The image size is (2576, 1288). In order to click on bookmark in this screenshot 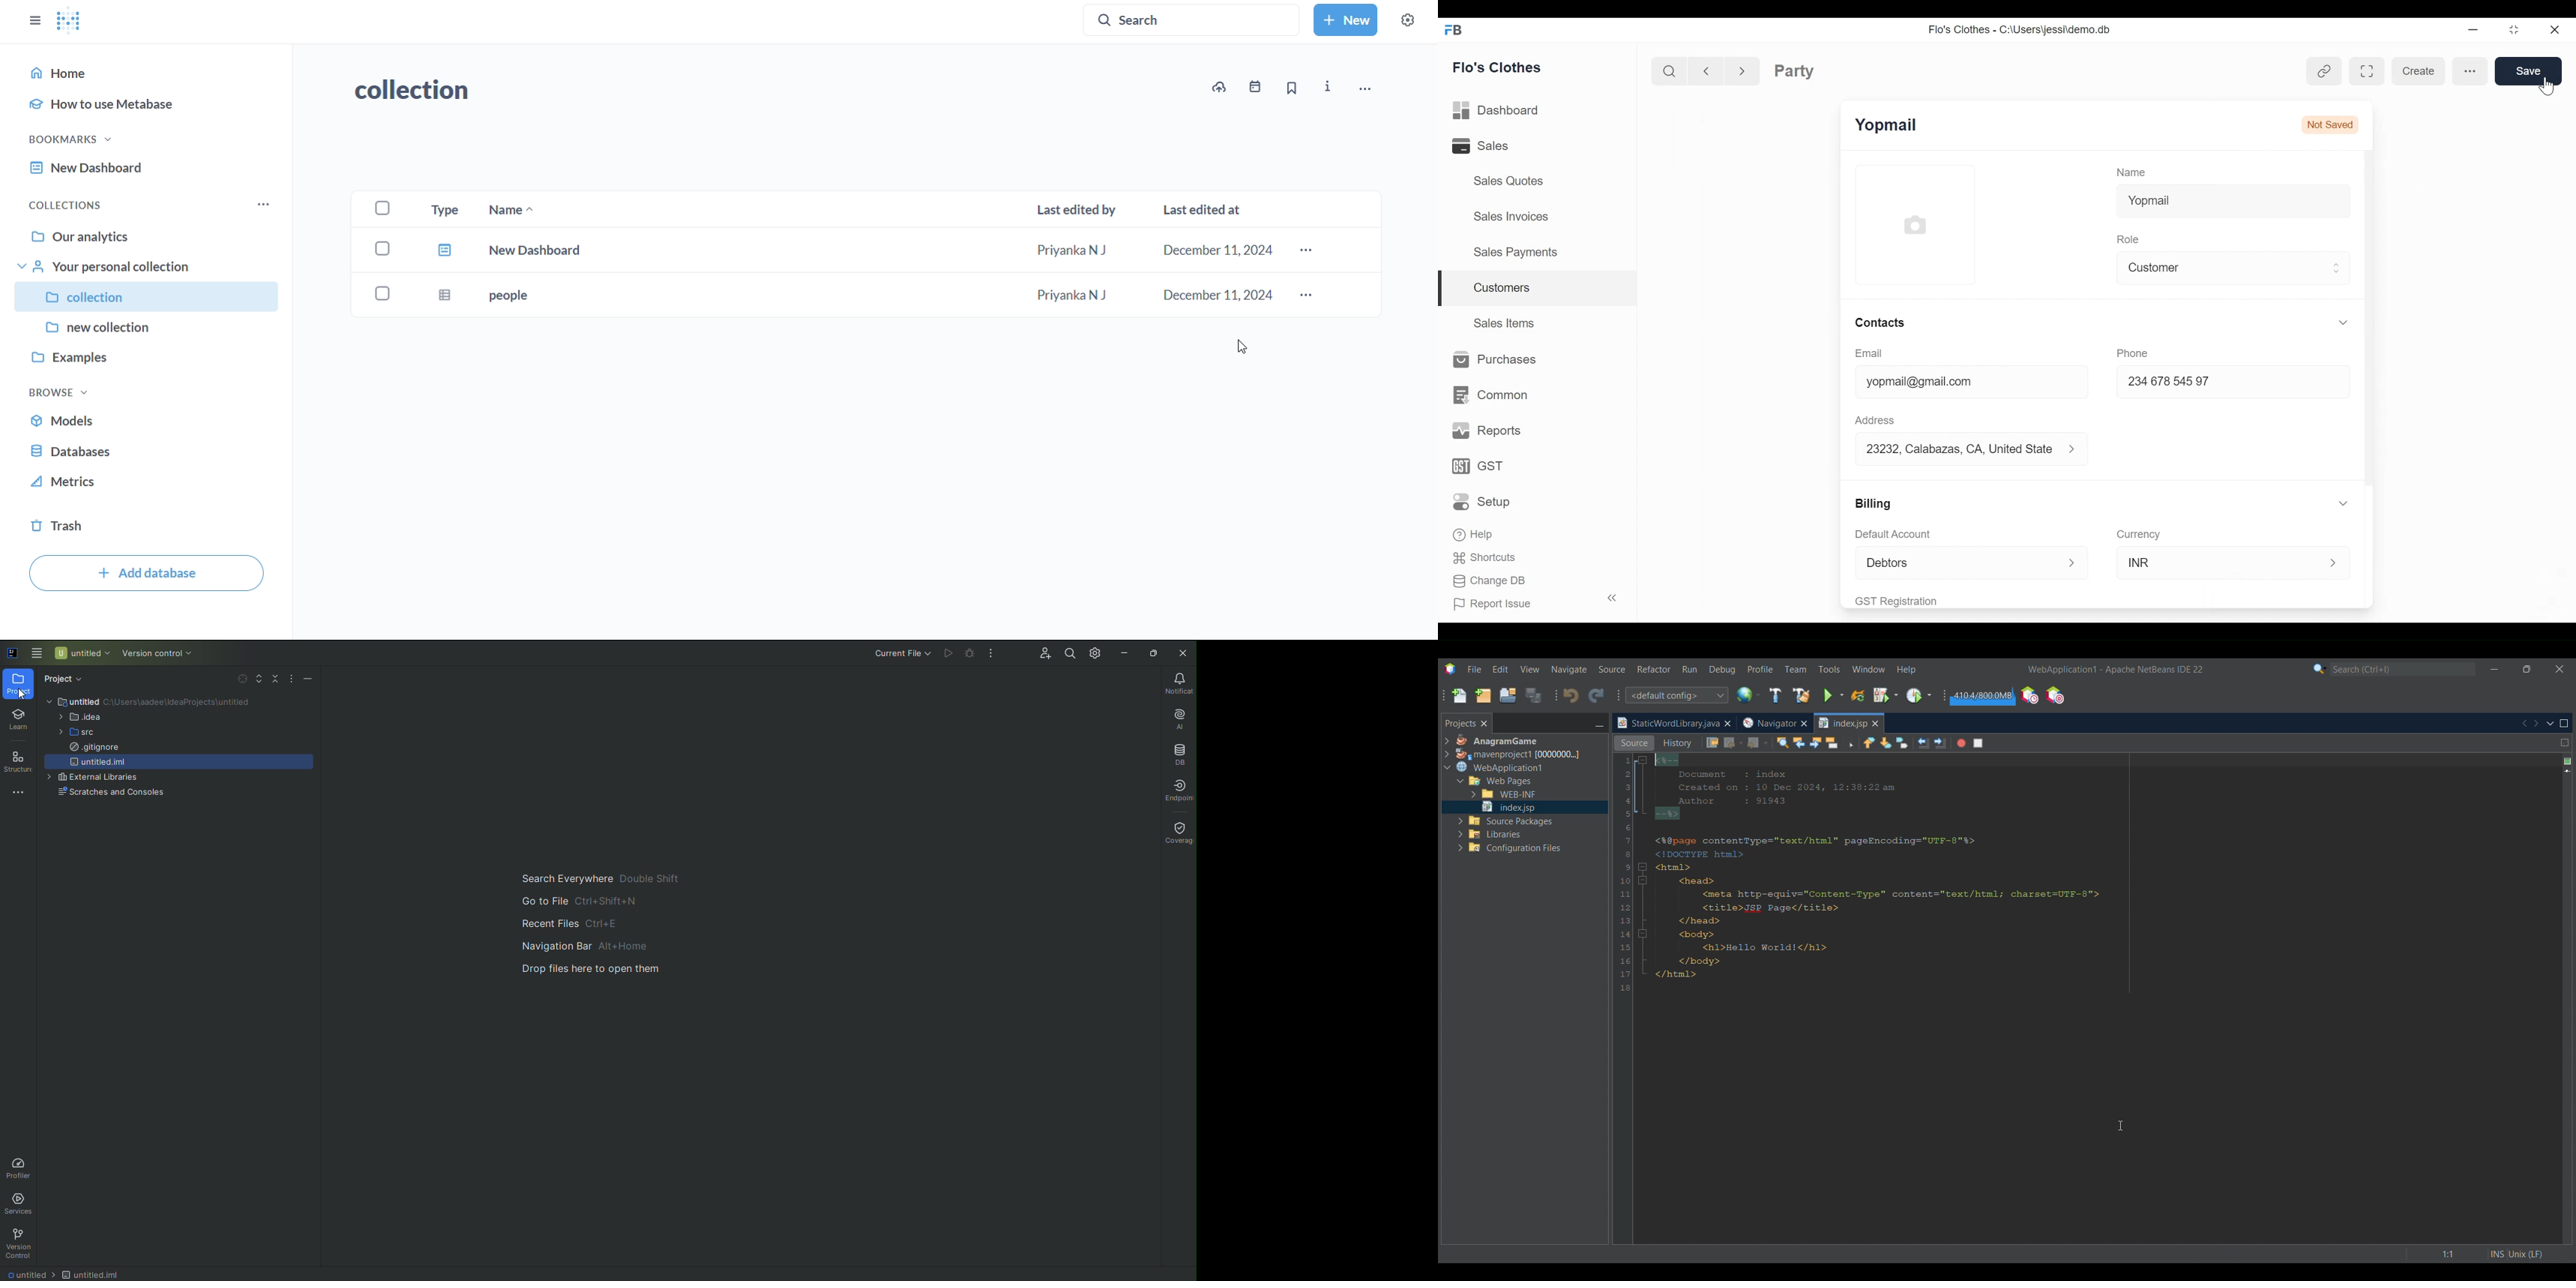, I will do `click(1291, 88)`.